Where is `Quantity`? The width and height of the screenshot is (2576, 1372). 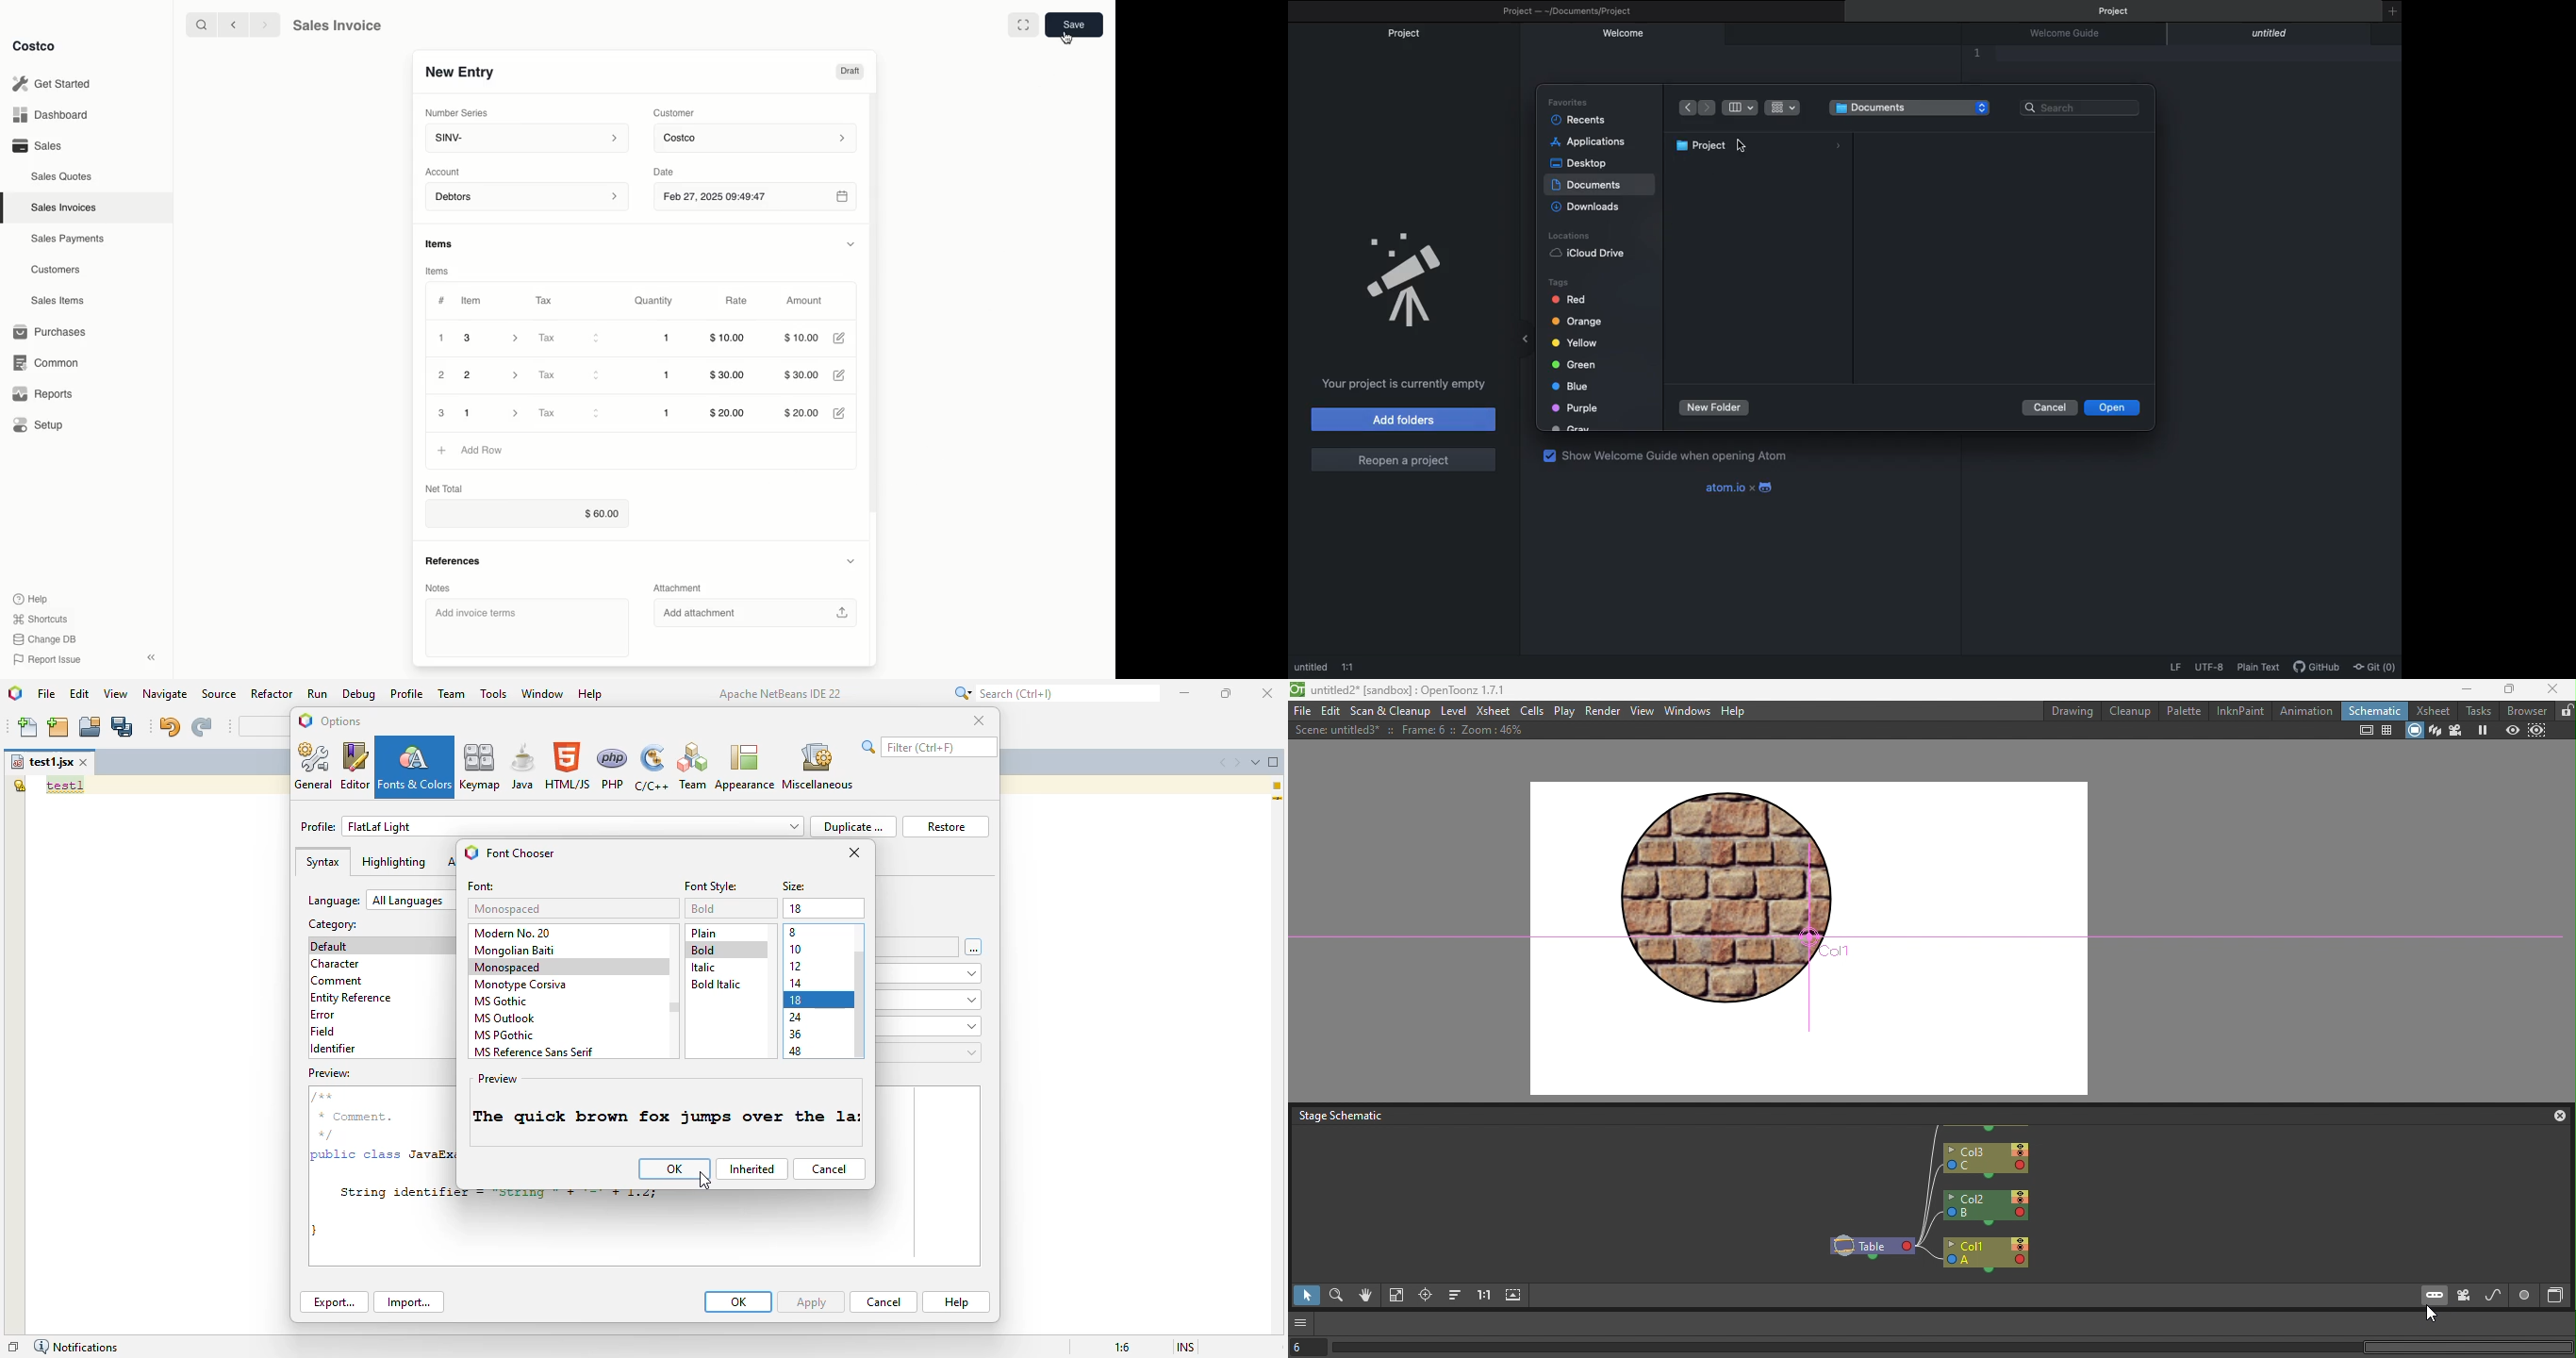 Quantity is located at coordinates (655, 301).